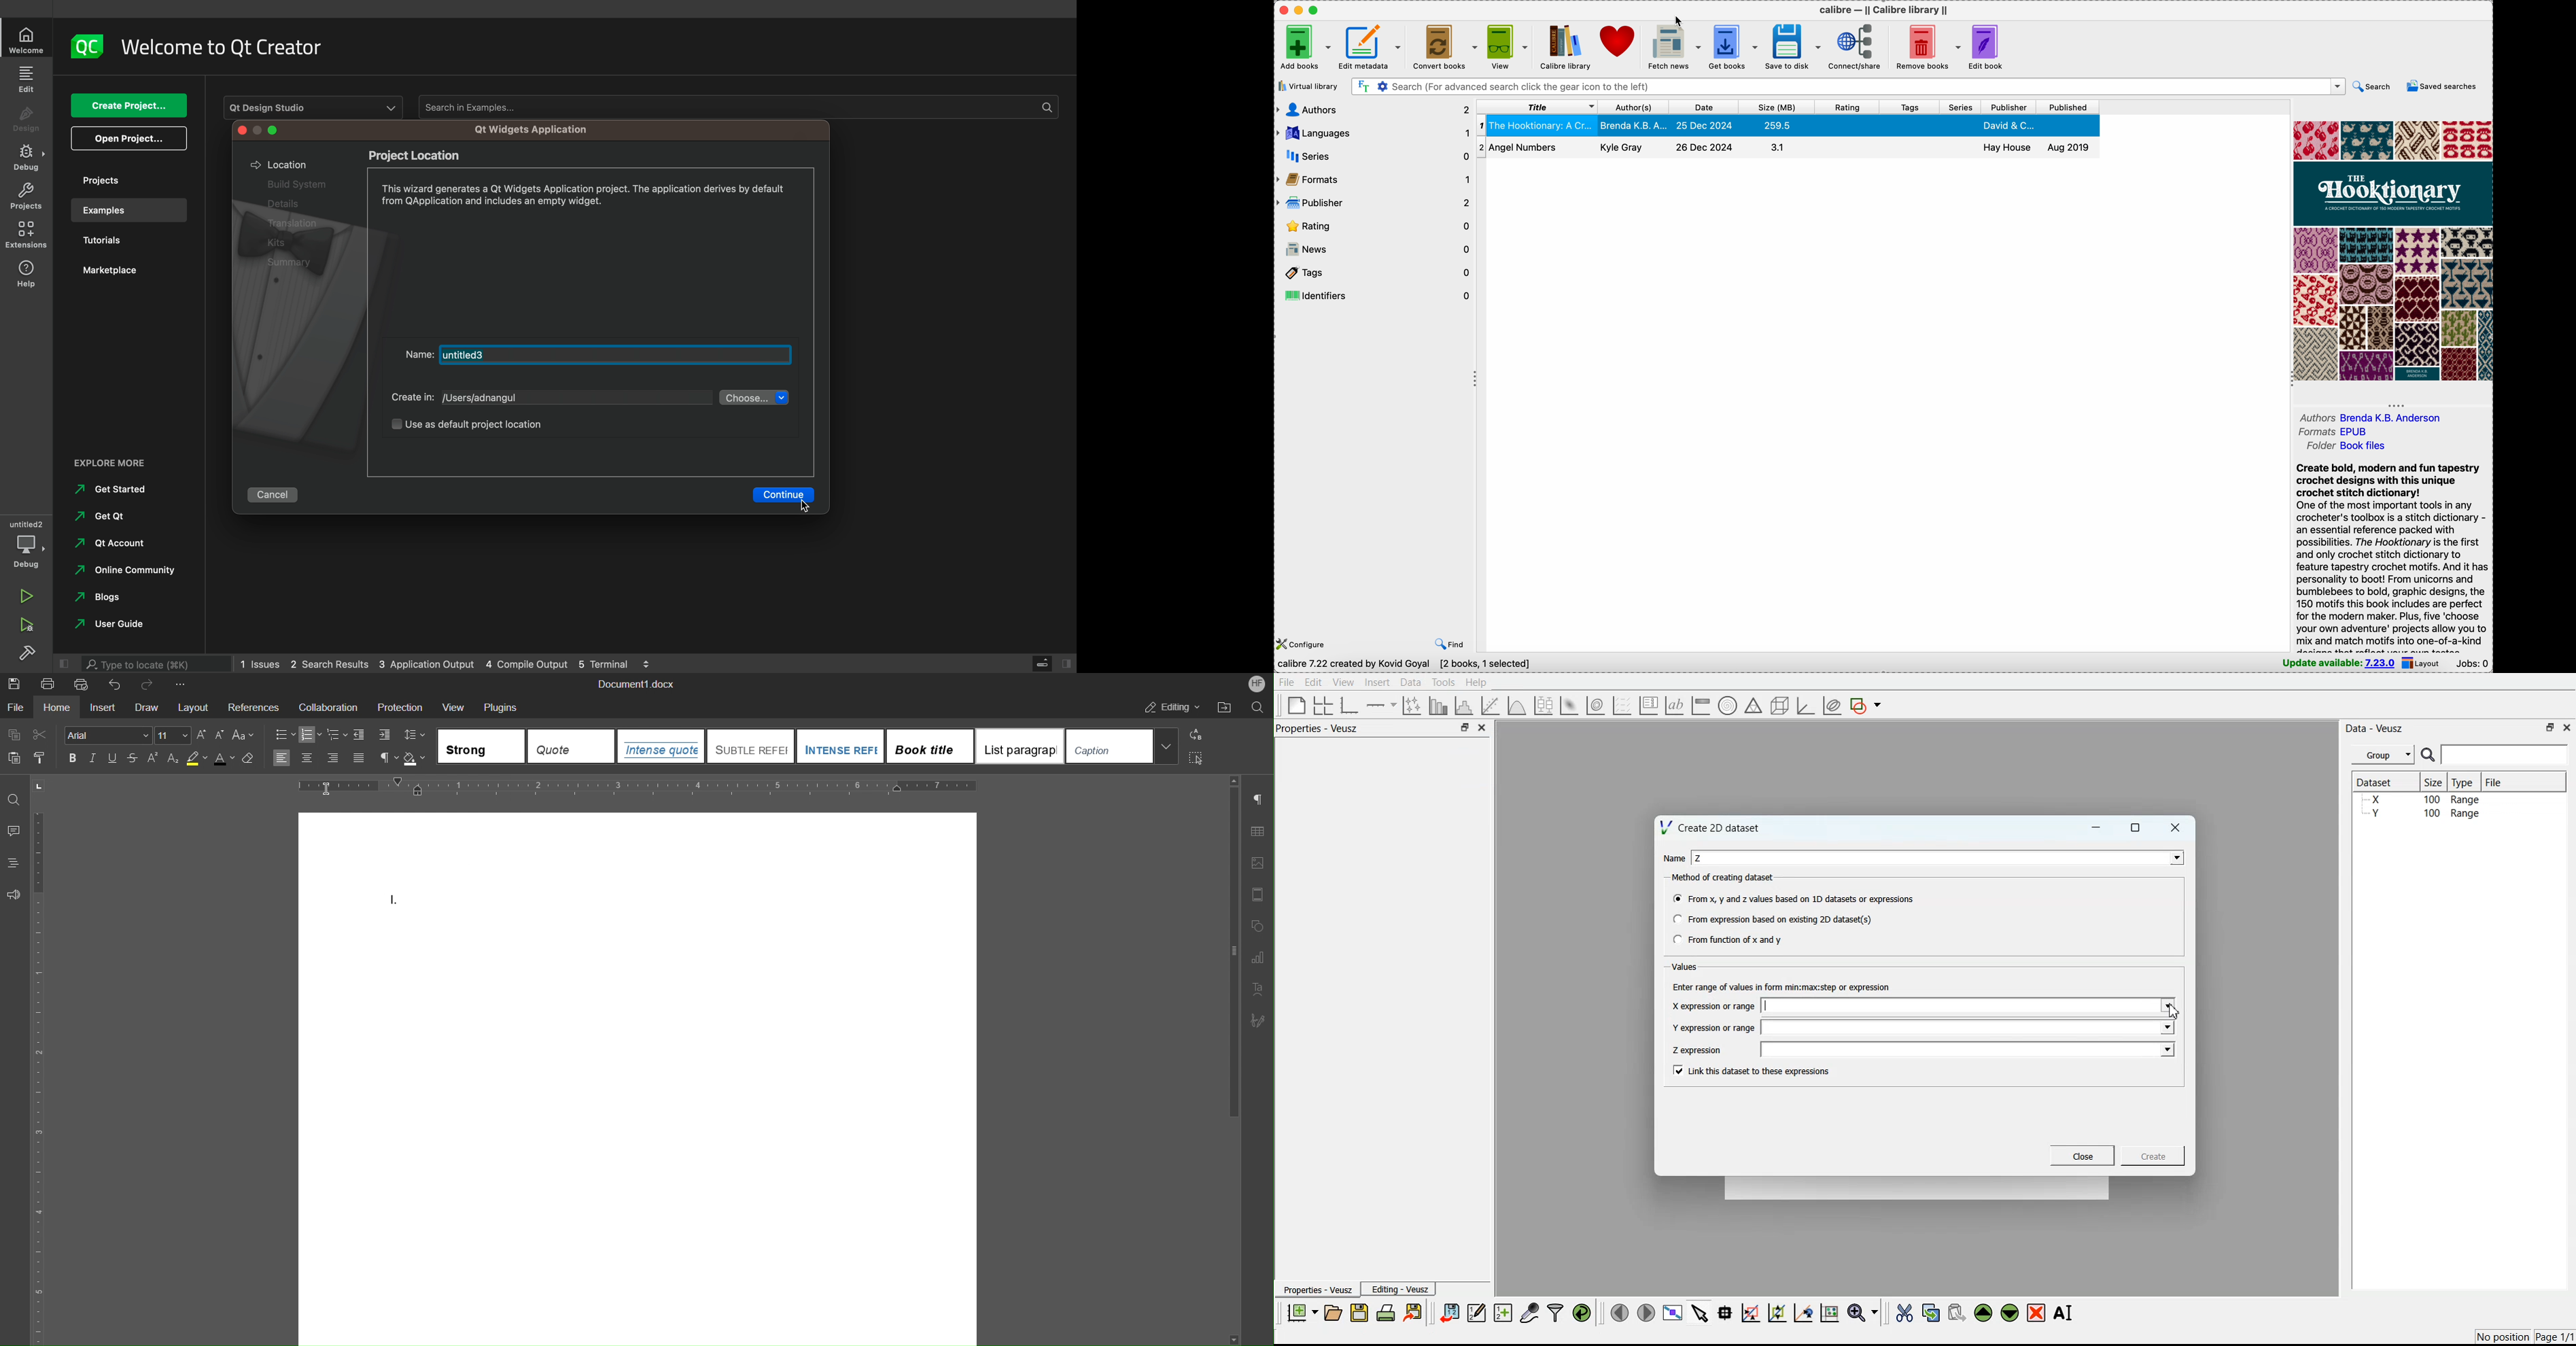 The image size is (2576, 1372). What do you see at coordinates (2166, 1050) in the screenshot?
I see `Drop down` at bounding box center [2166, 1050].